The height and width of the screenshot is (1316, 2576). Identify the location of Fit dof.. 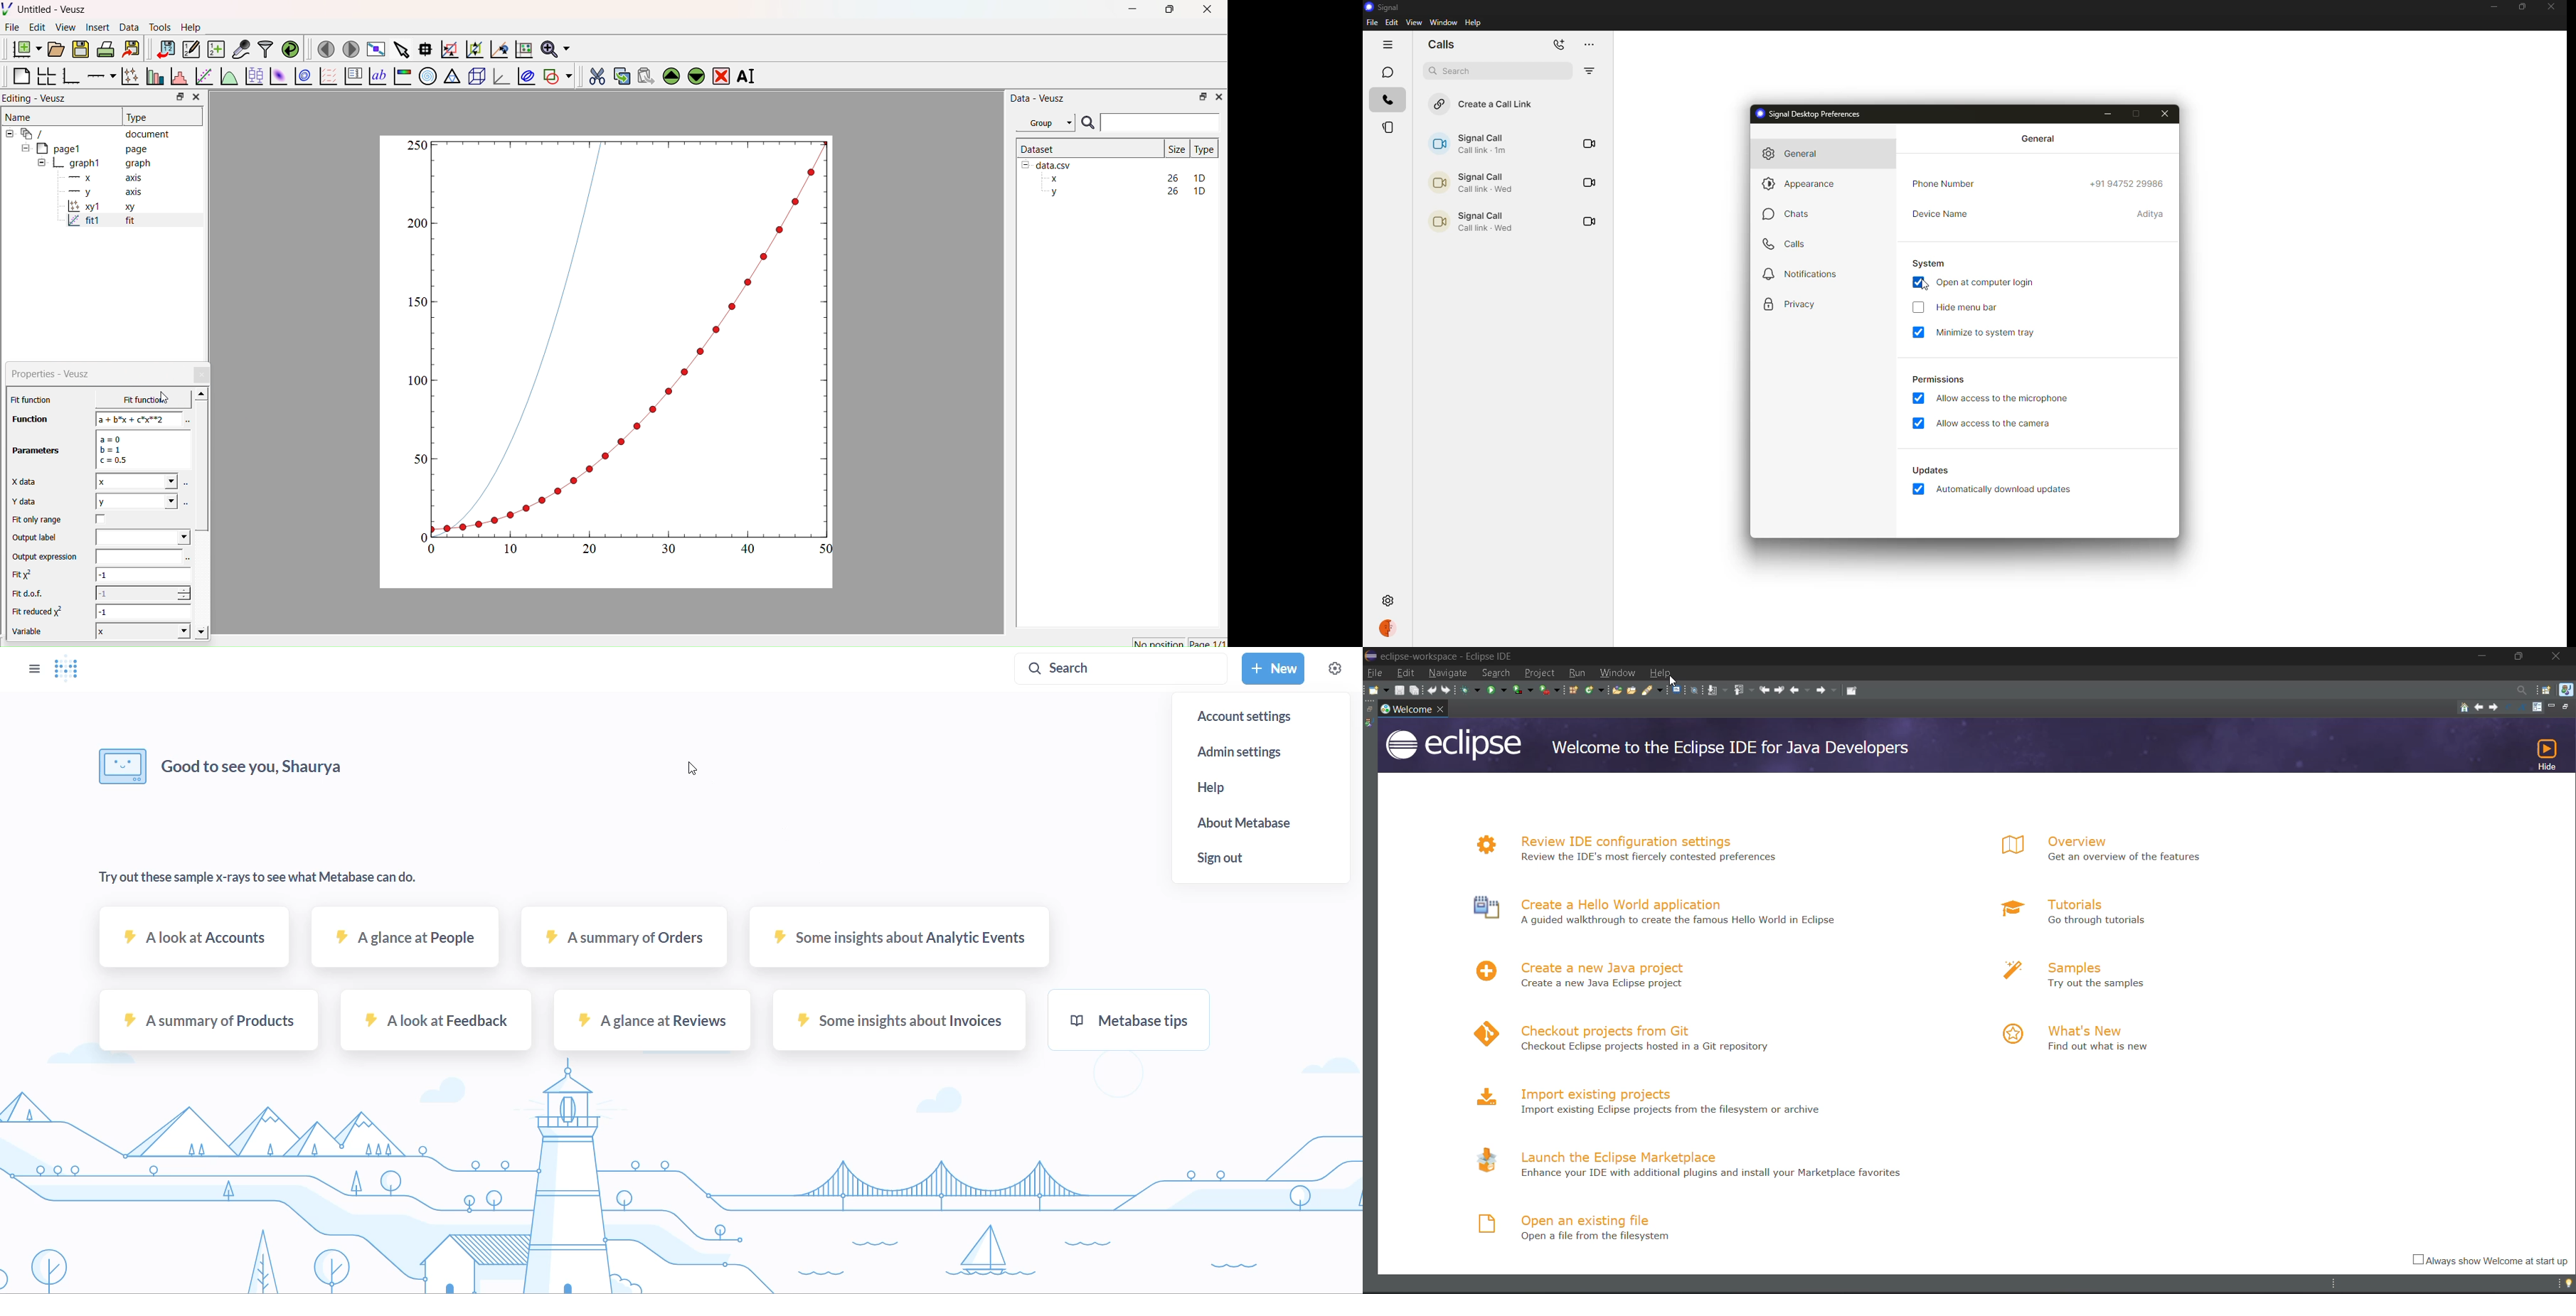
(31, 595).